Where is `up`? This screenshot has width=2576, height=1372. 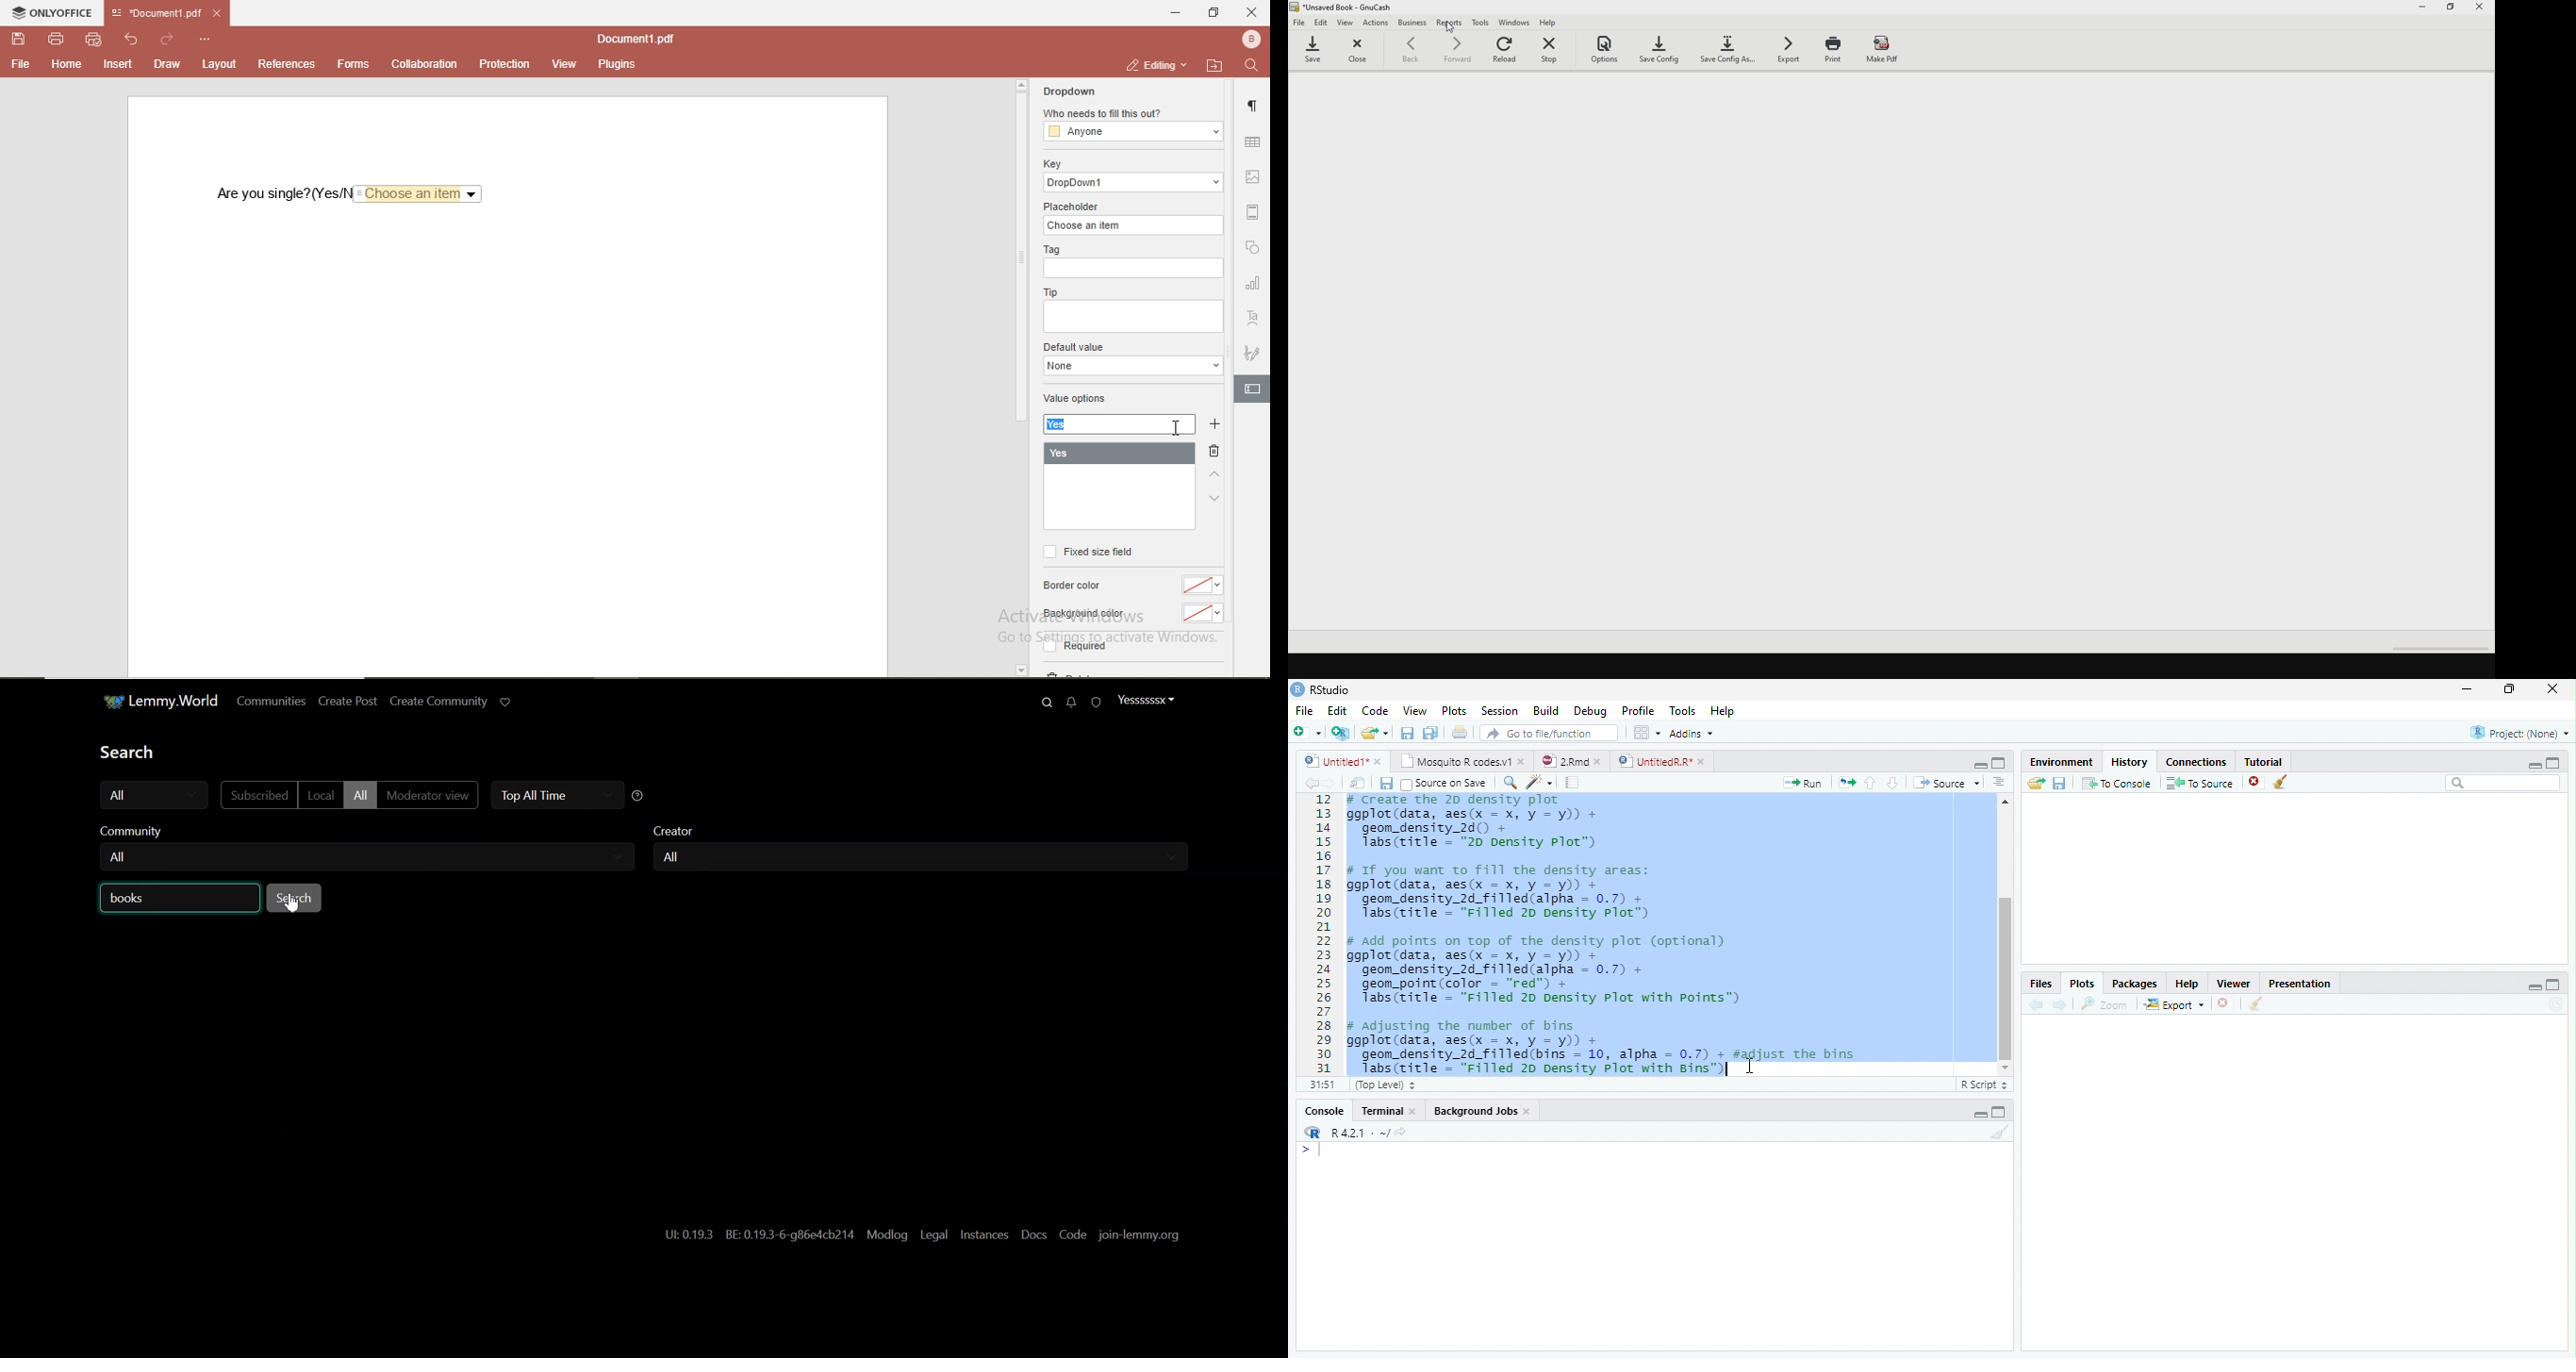
up is located at coordinates (1871, 783).